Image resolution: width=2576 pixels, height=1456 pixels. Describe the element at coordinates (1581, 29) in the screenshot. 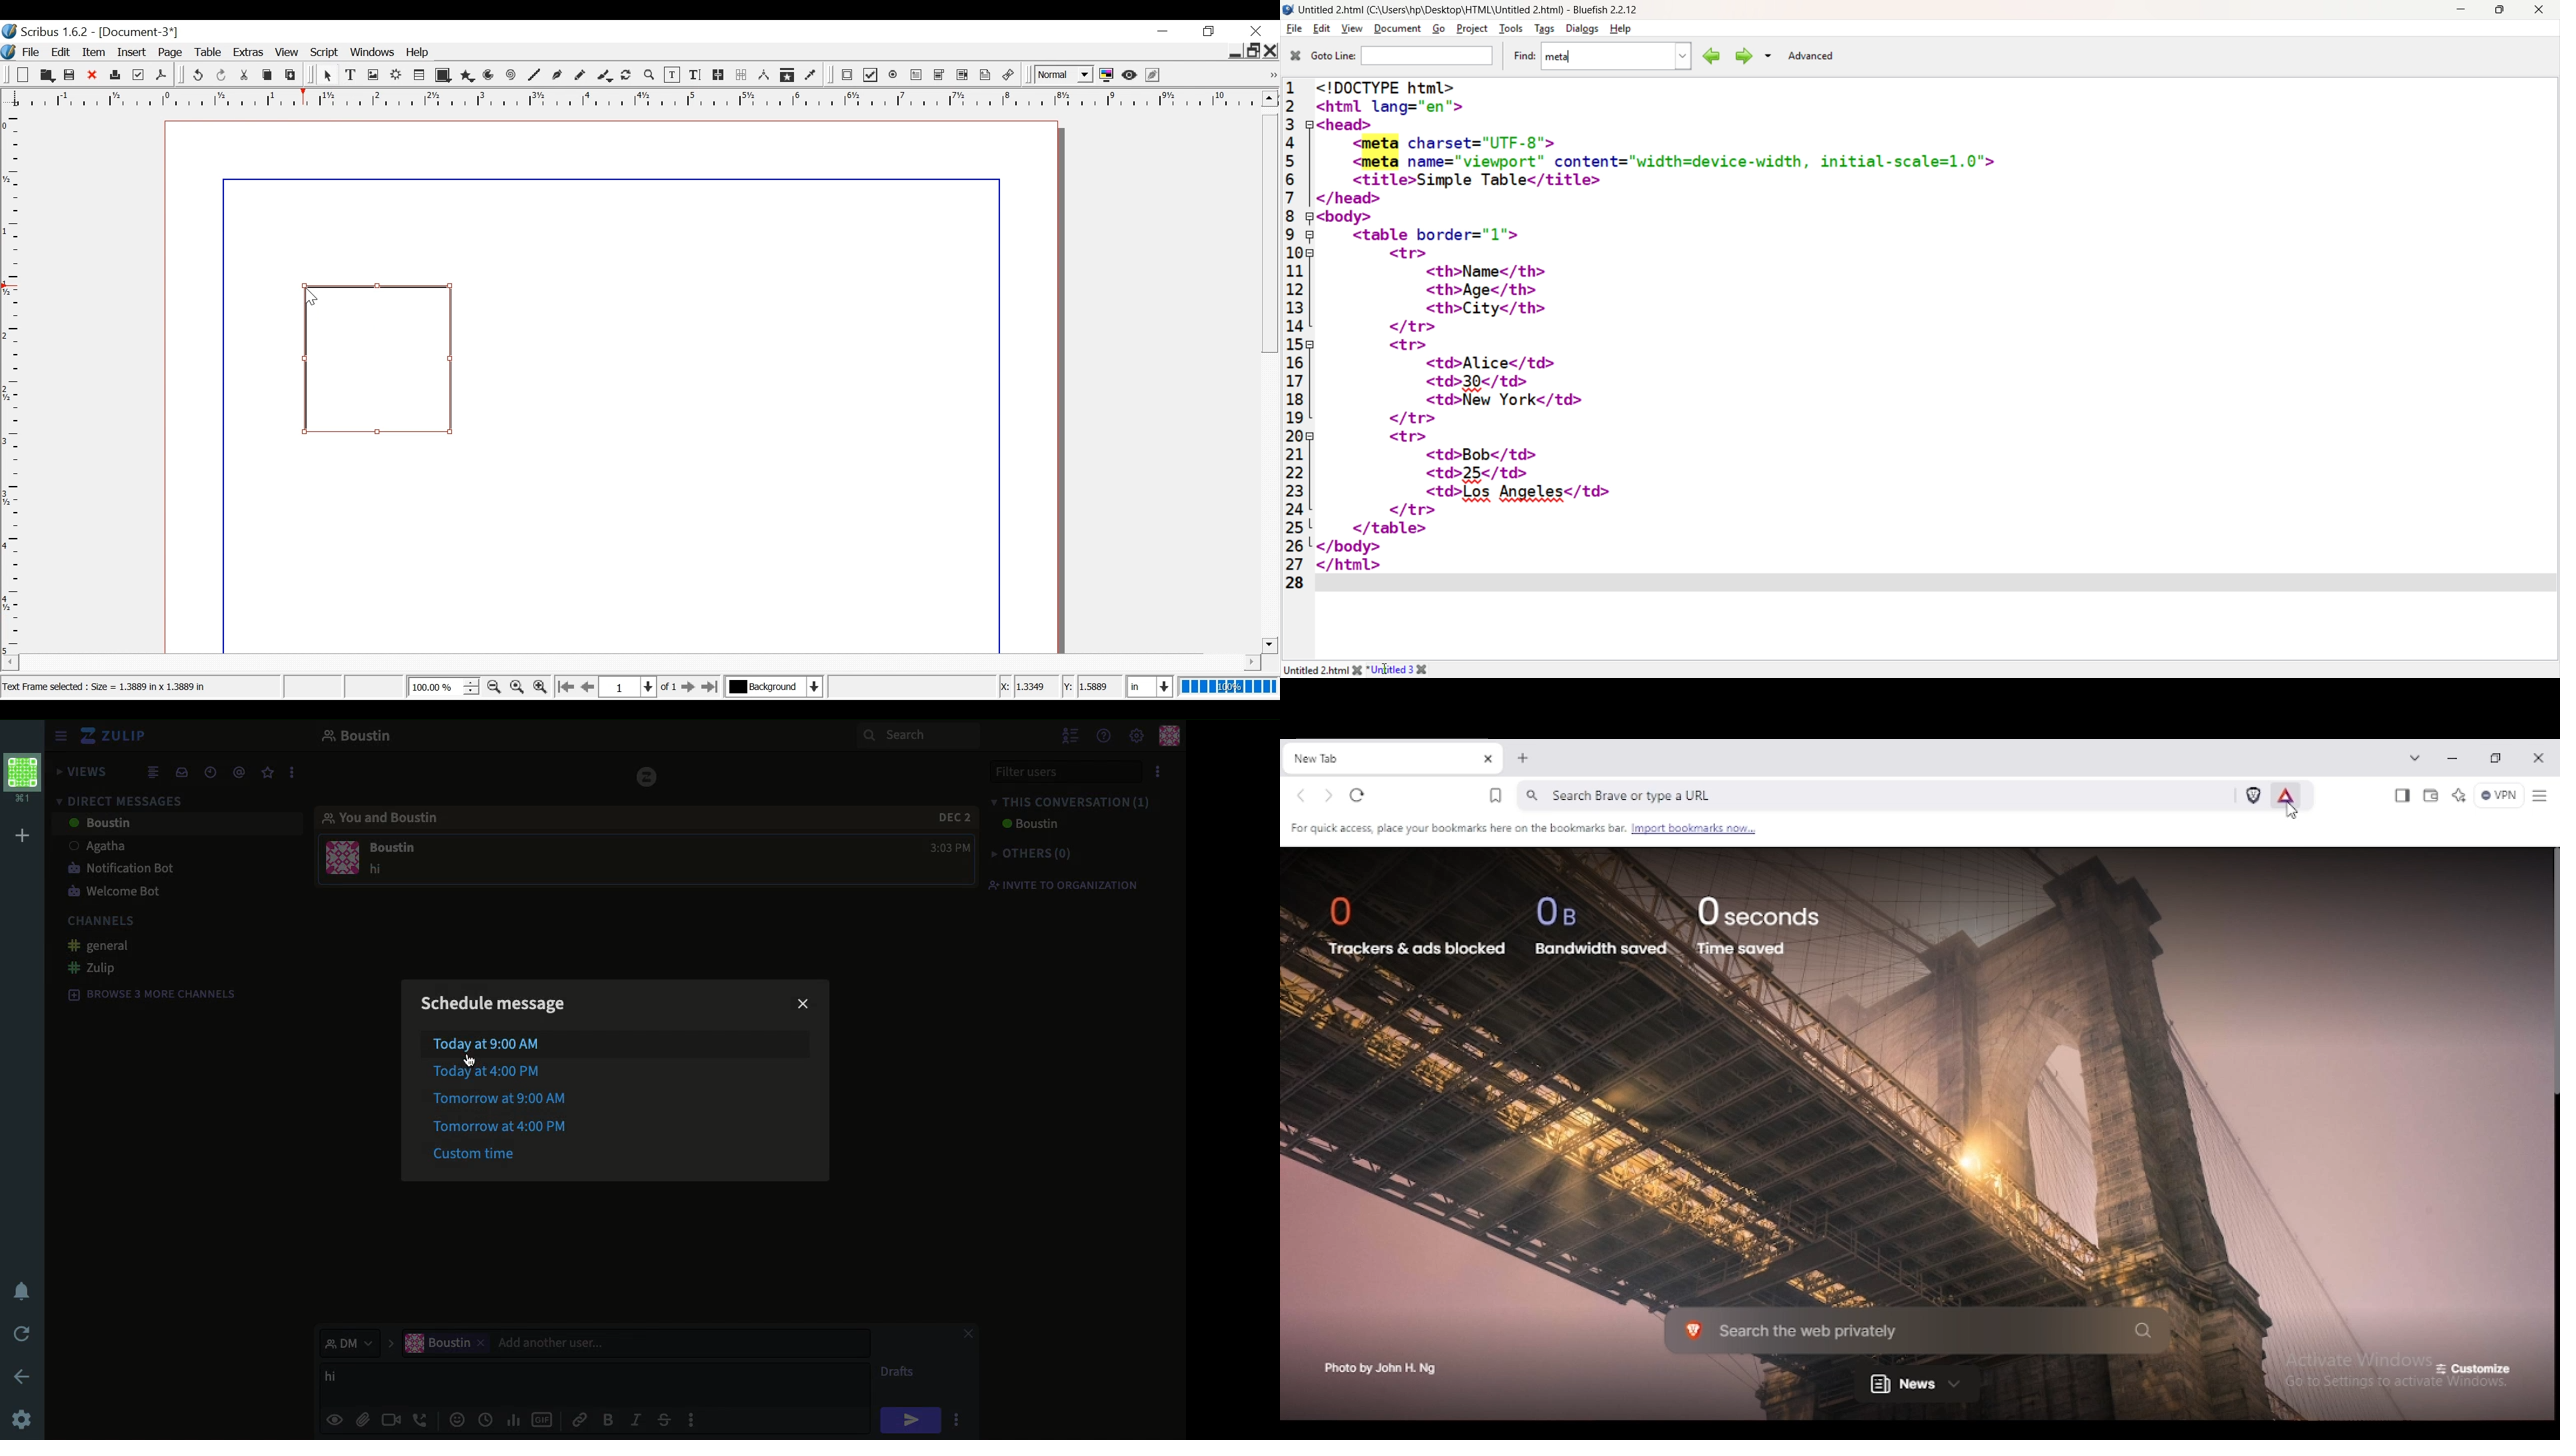

I see `Dialogs` at that location.